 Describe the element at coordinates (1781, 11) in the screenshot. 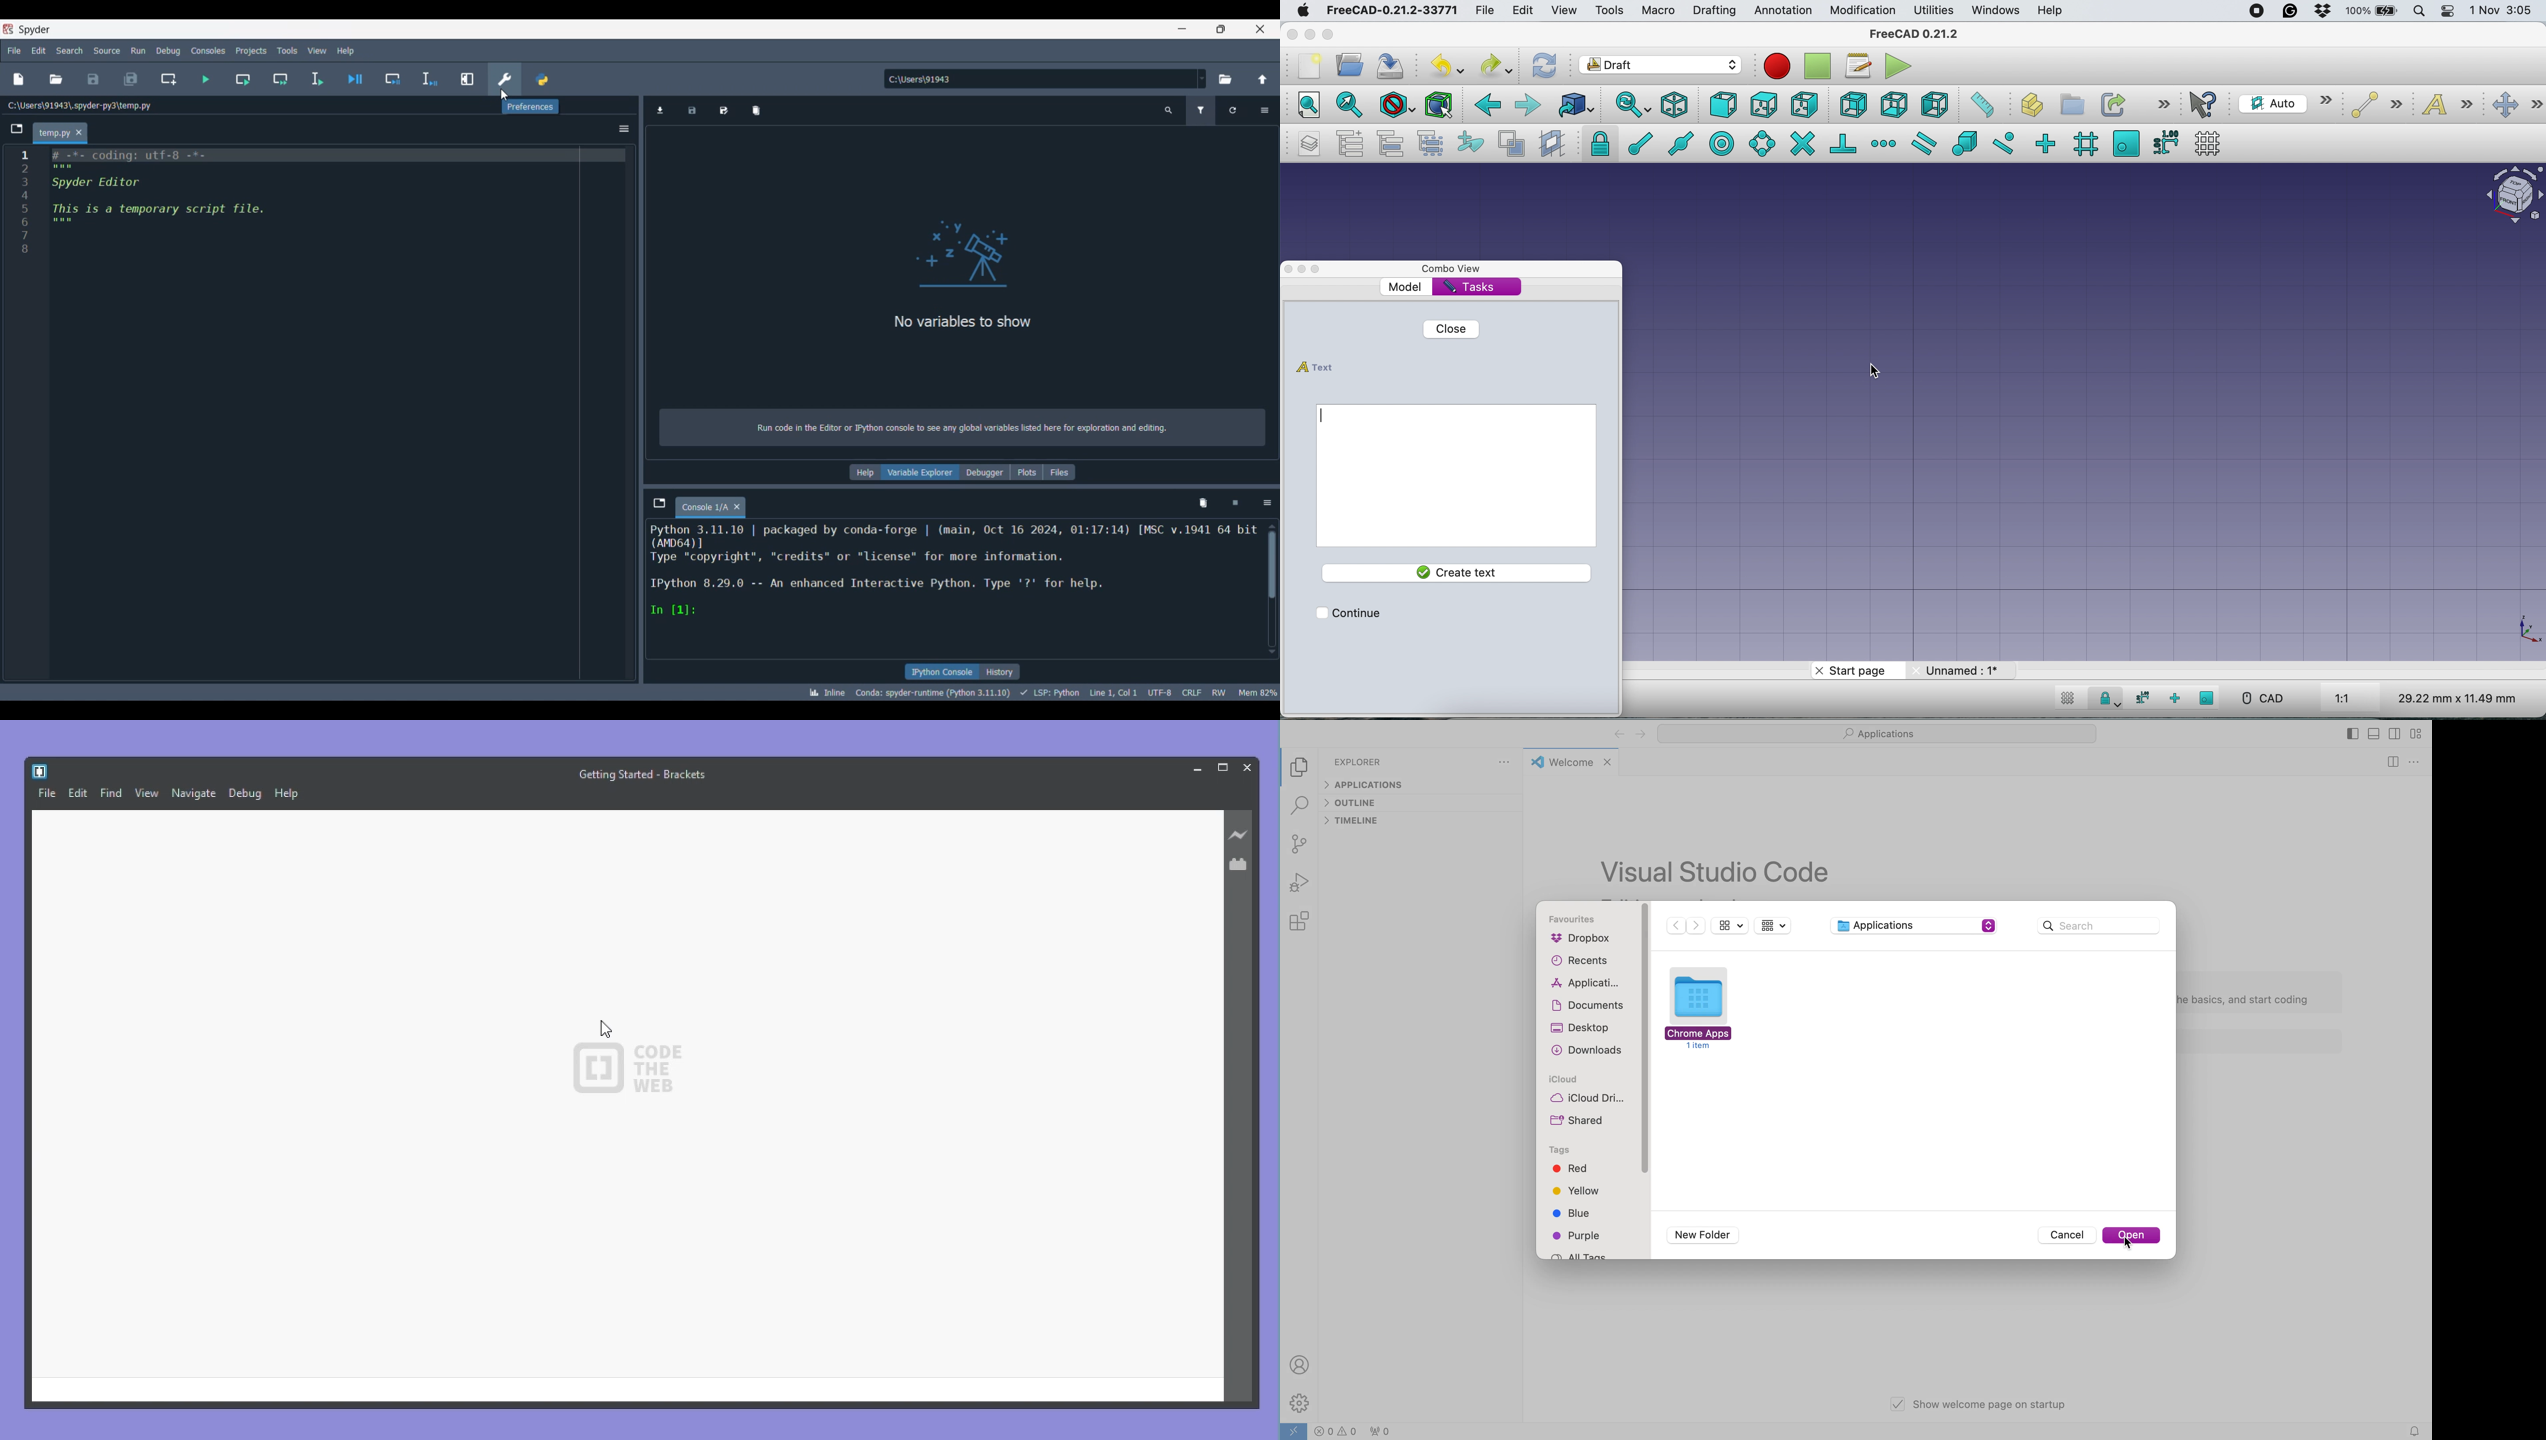

I see `annotation` at that location.